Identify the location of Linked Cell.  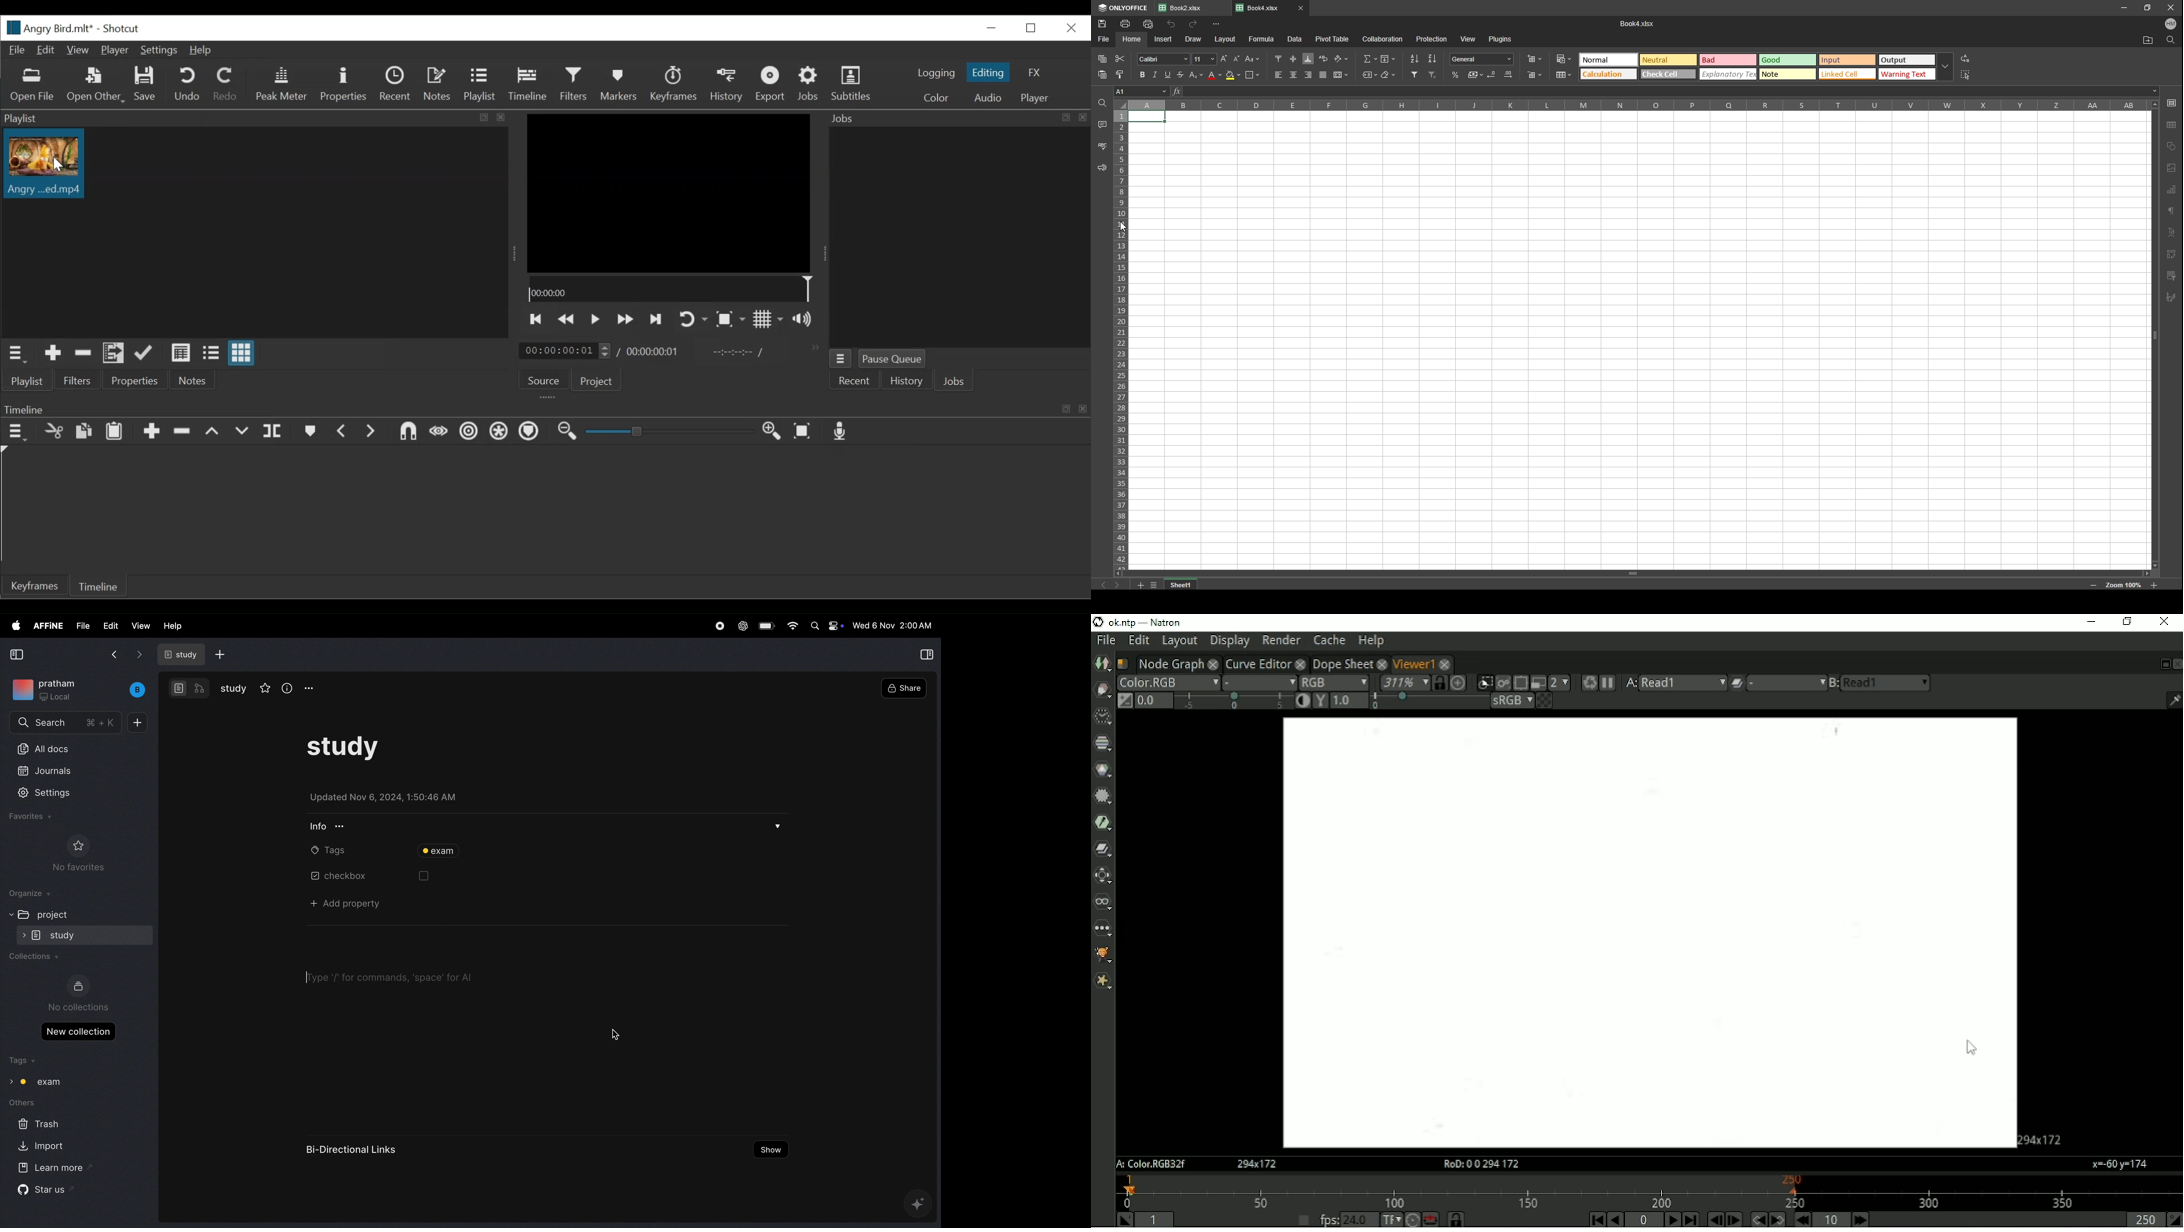
(1848, 73).